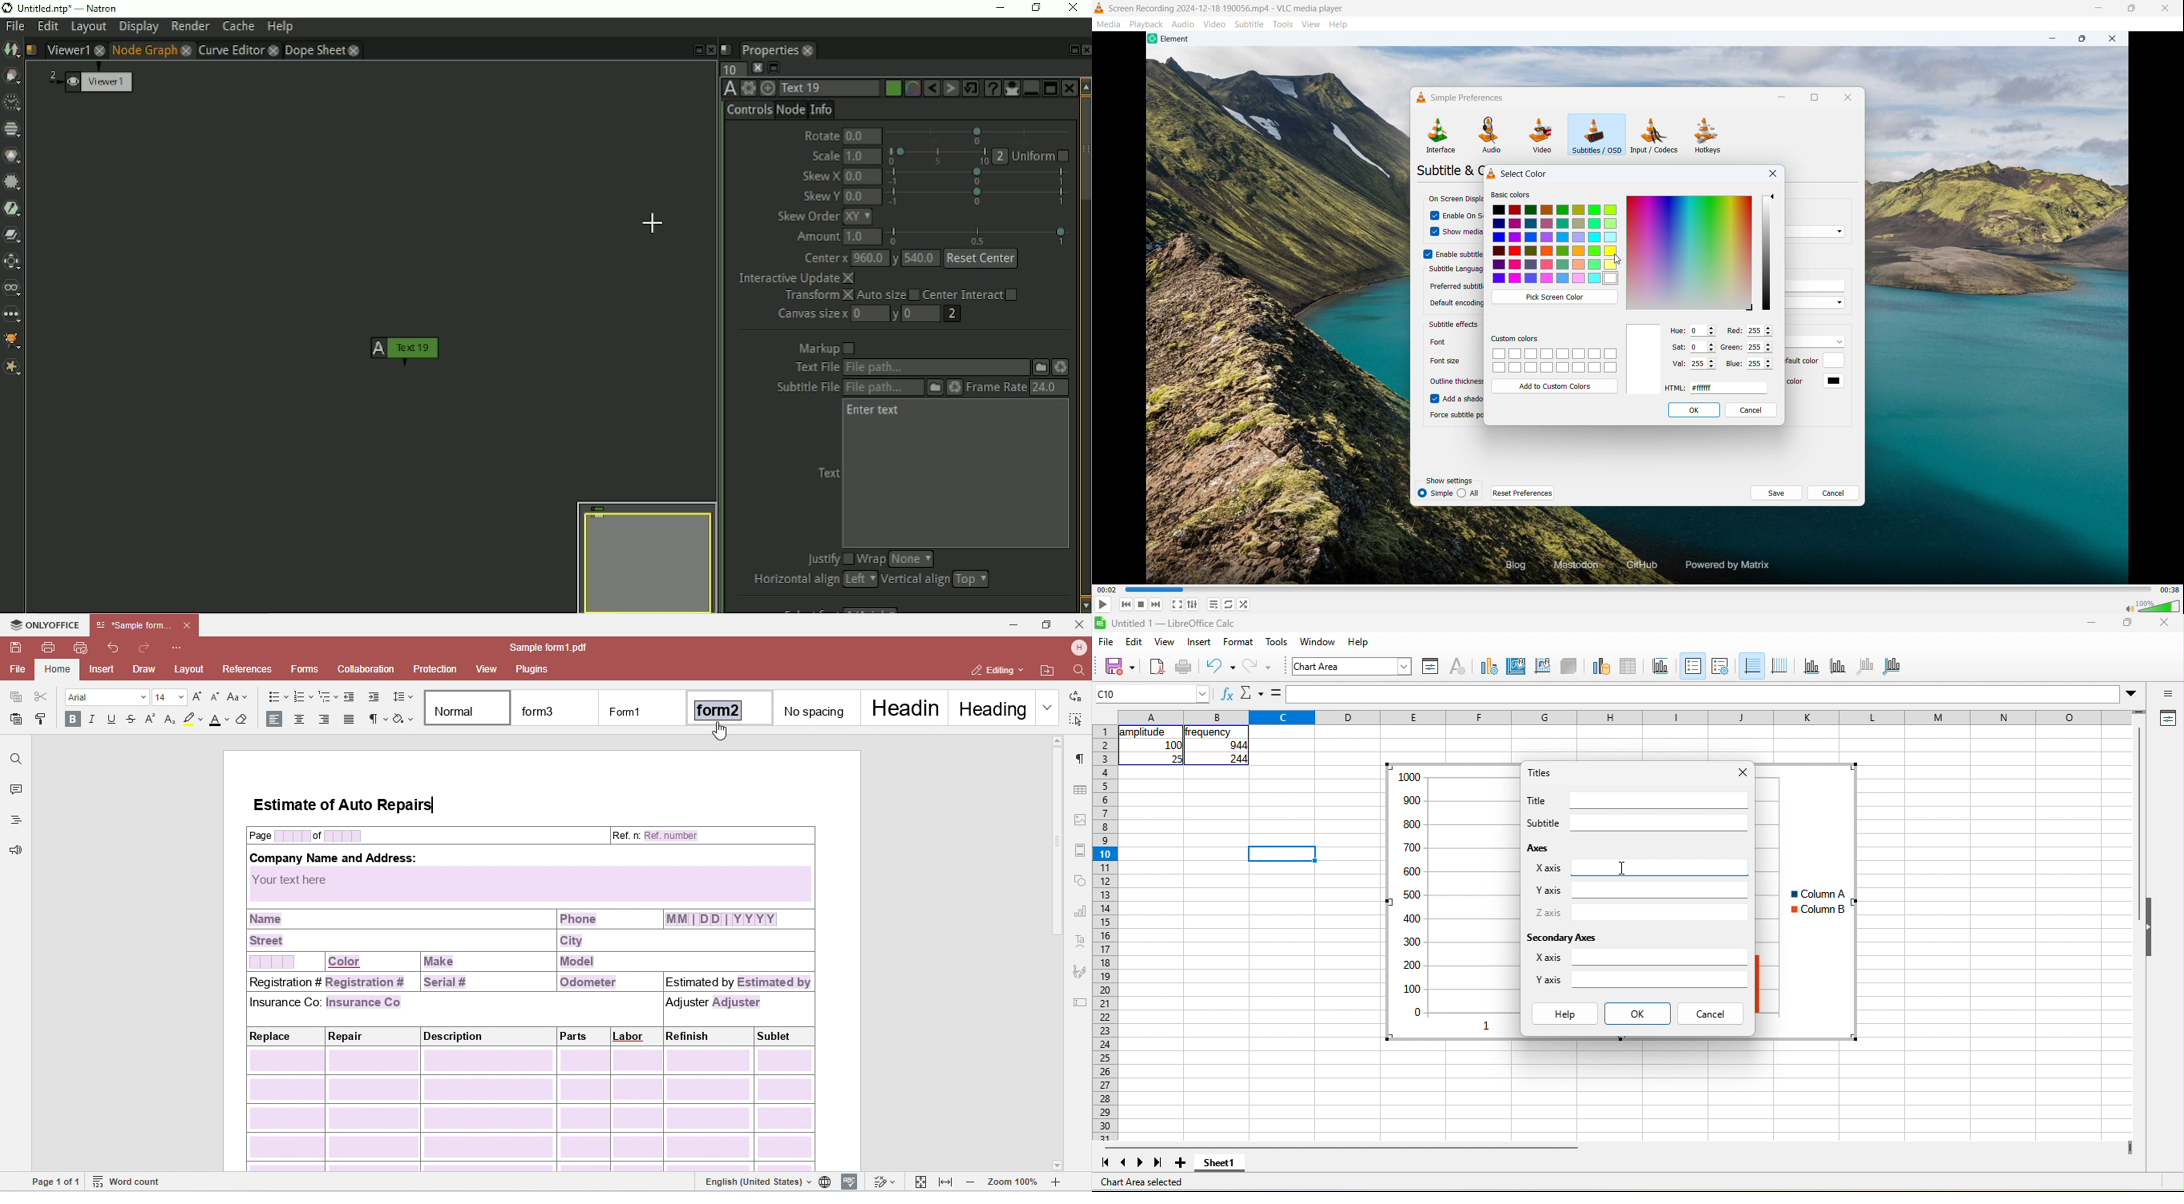  I want to click on cell name, so click(1151, 694).